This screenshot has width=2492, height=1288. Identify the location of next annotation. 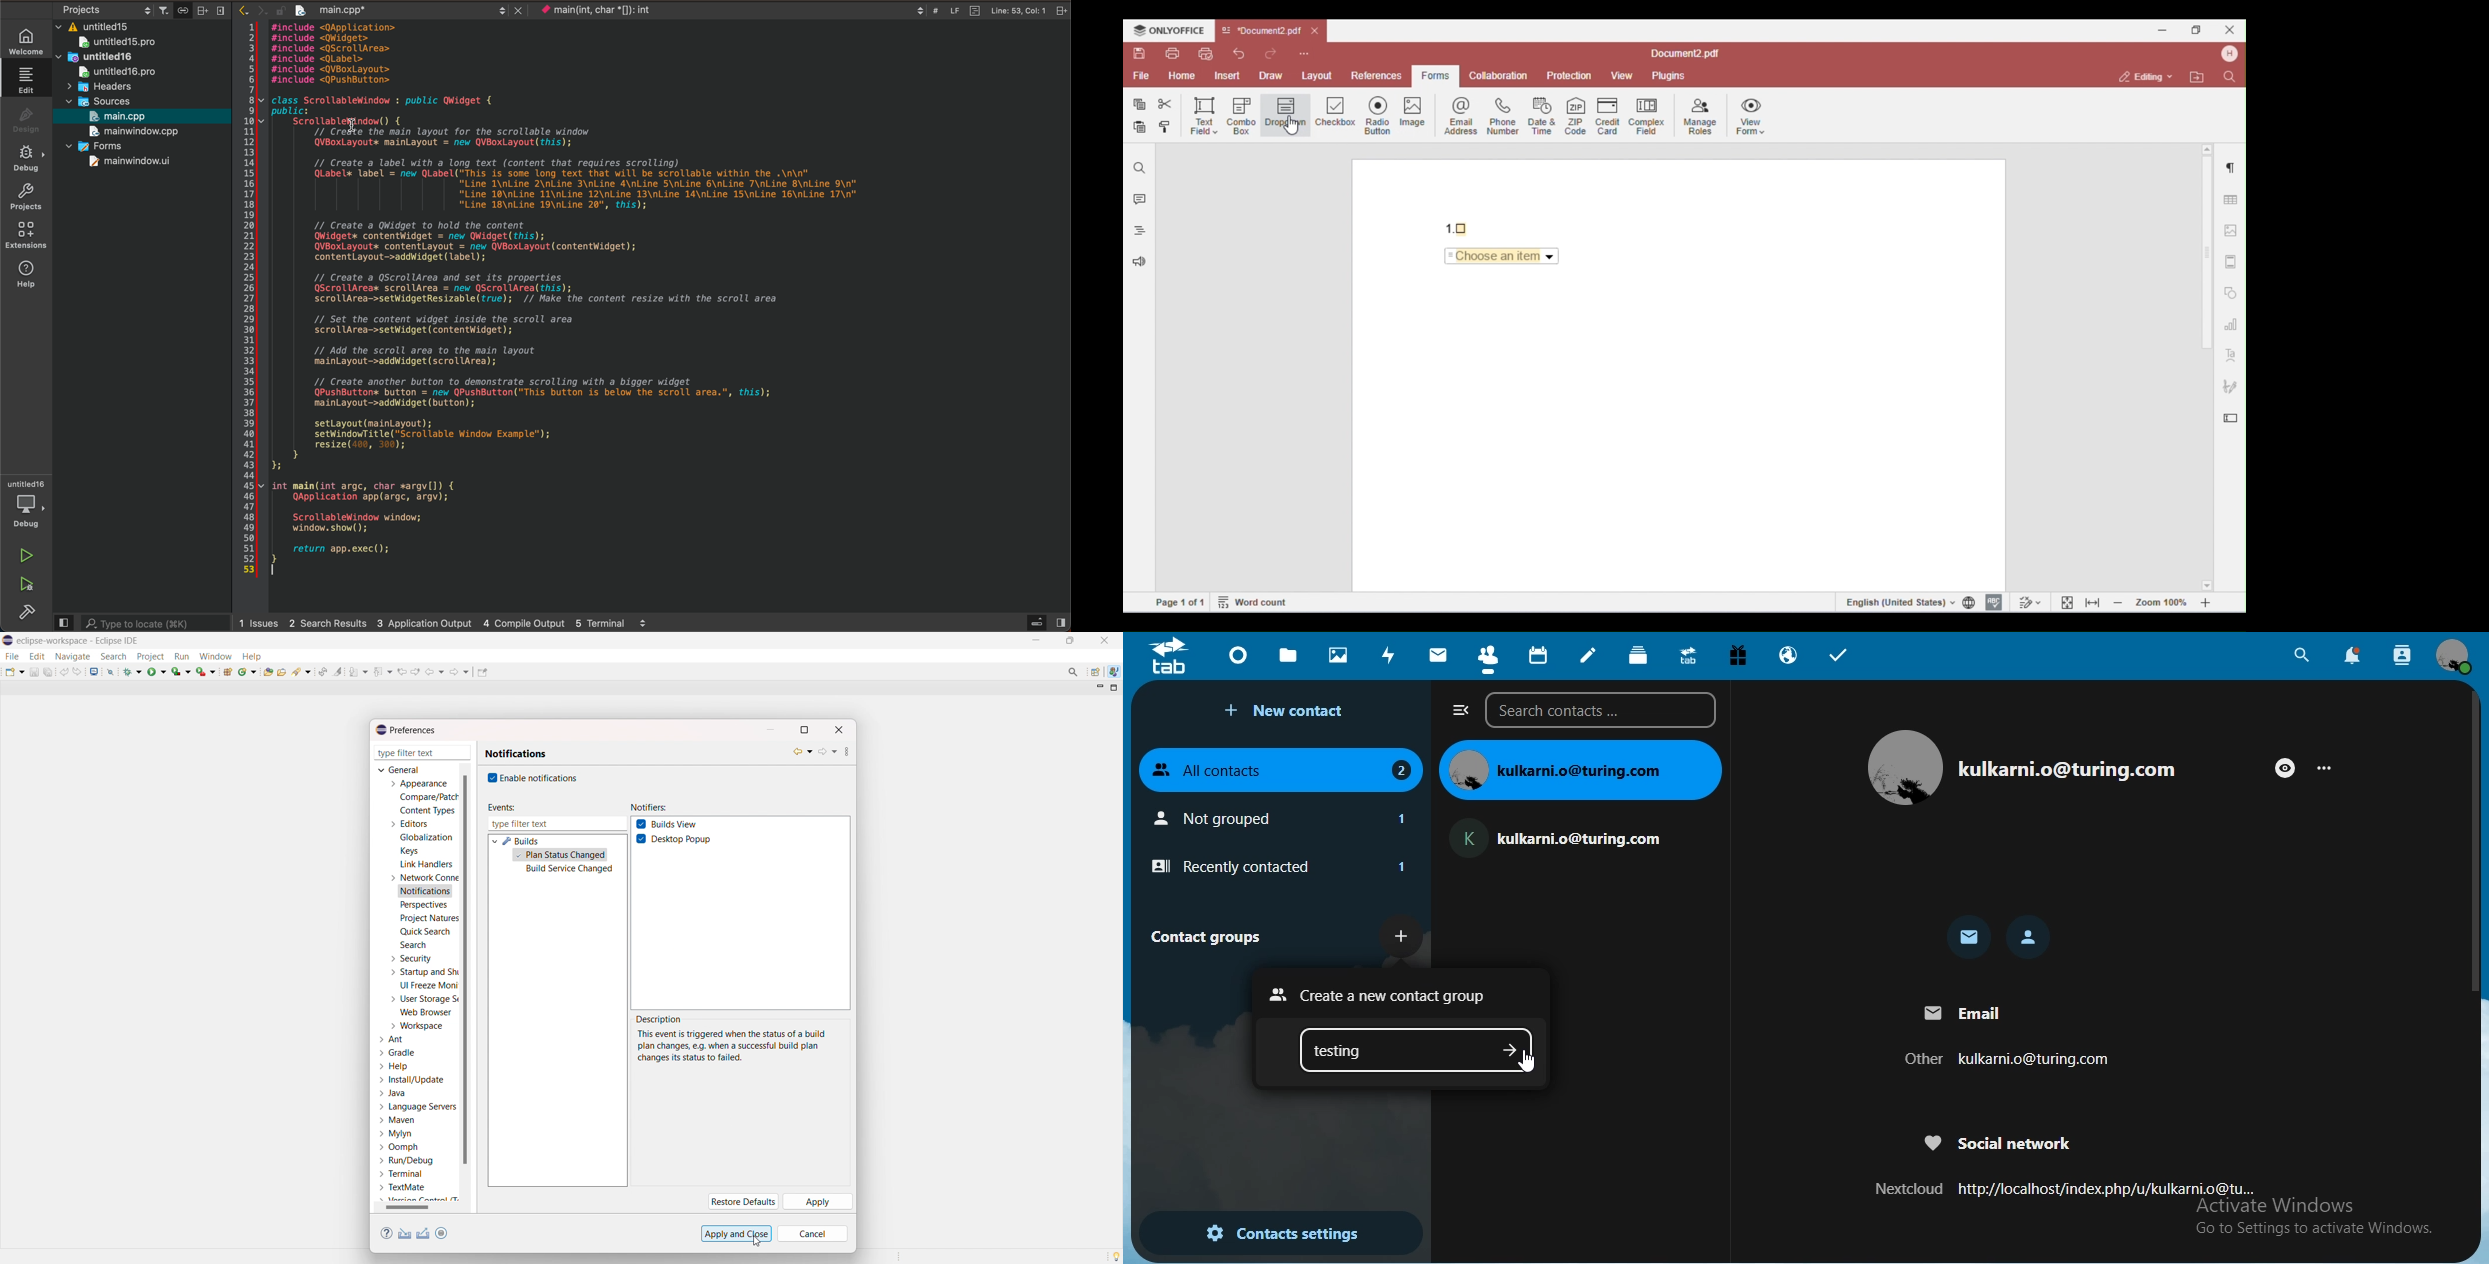
(359, 671).